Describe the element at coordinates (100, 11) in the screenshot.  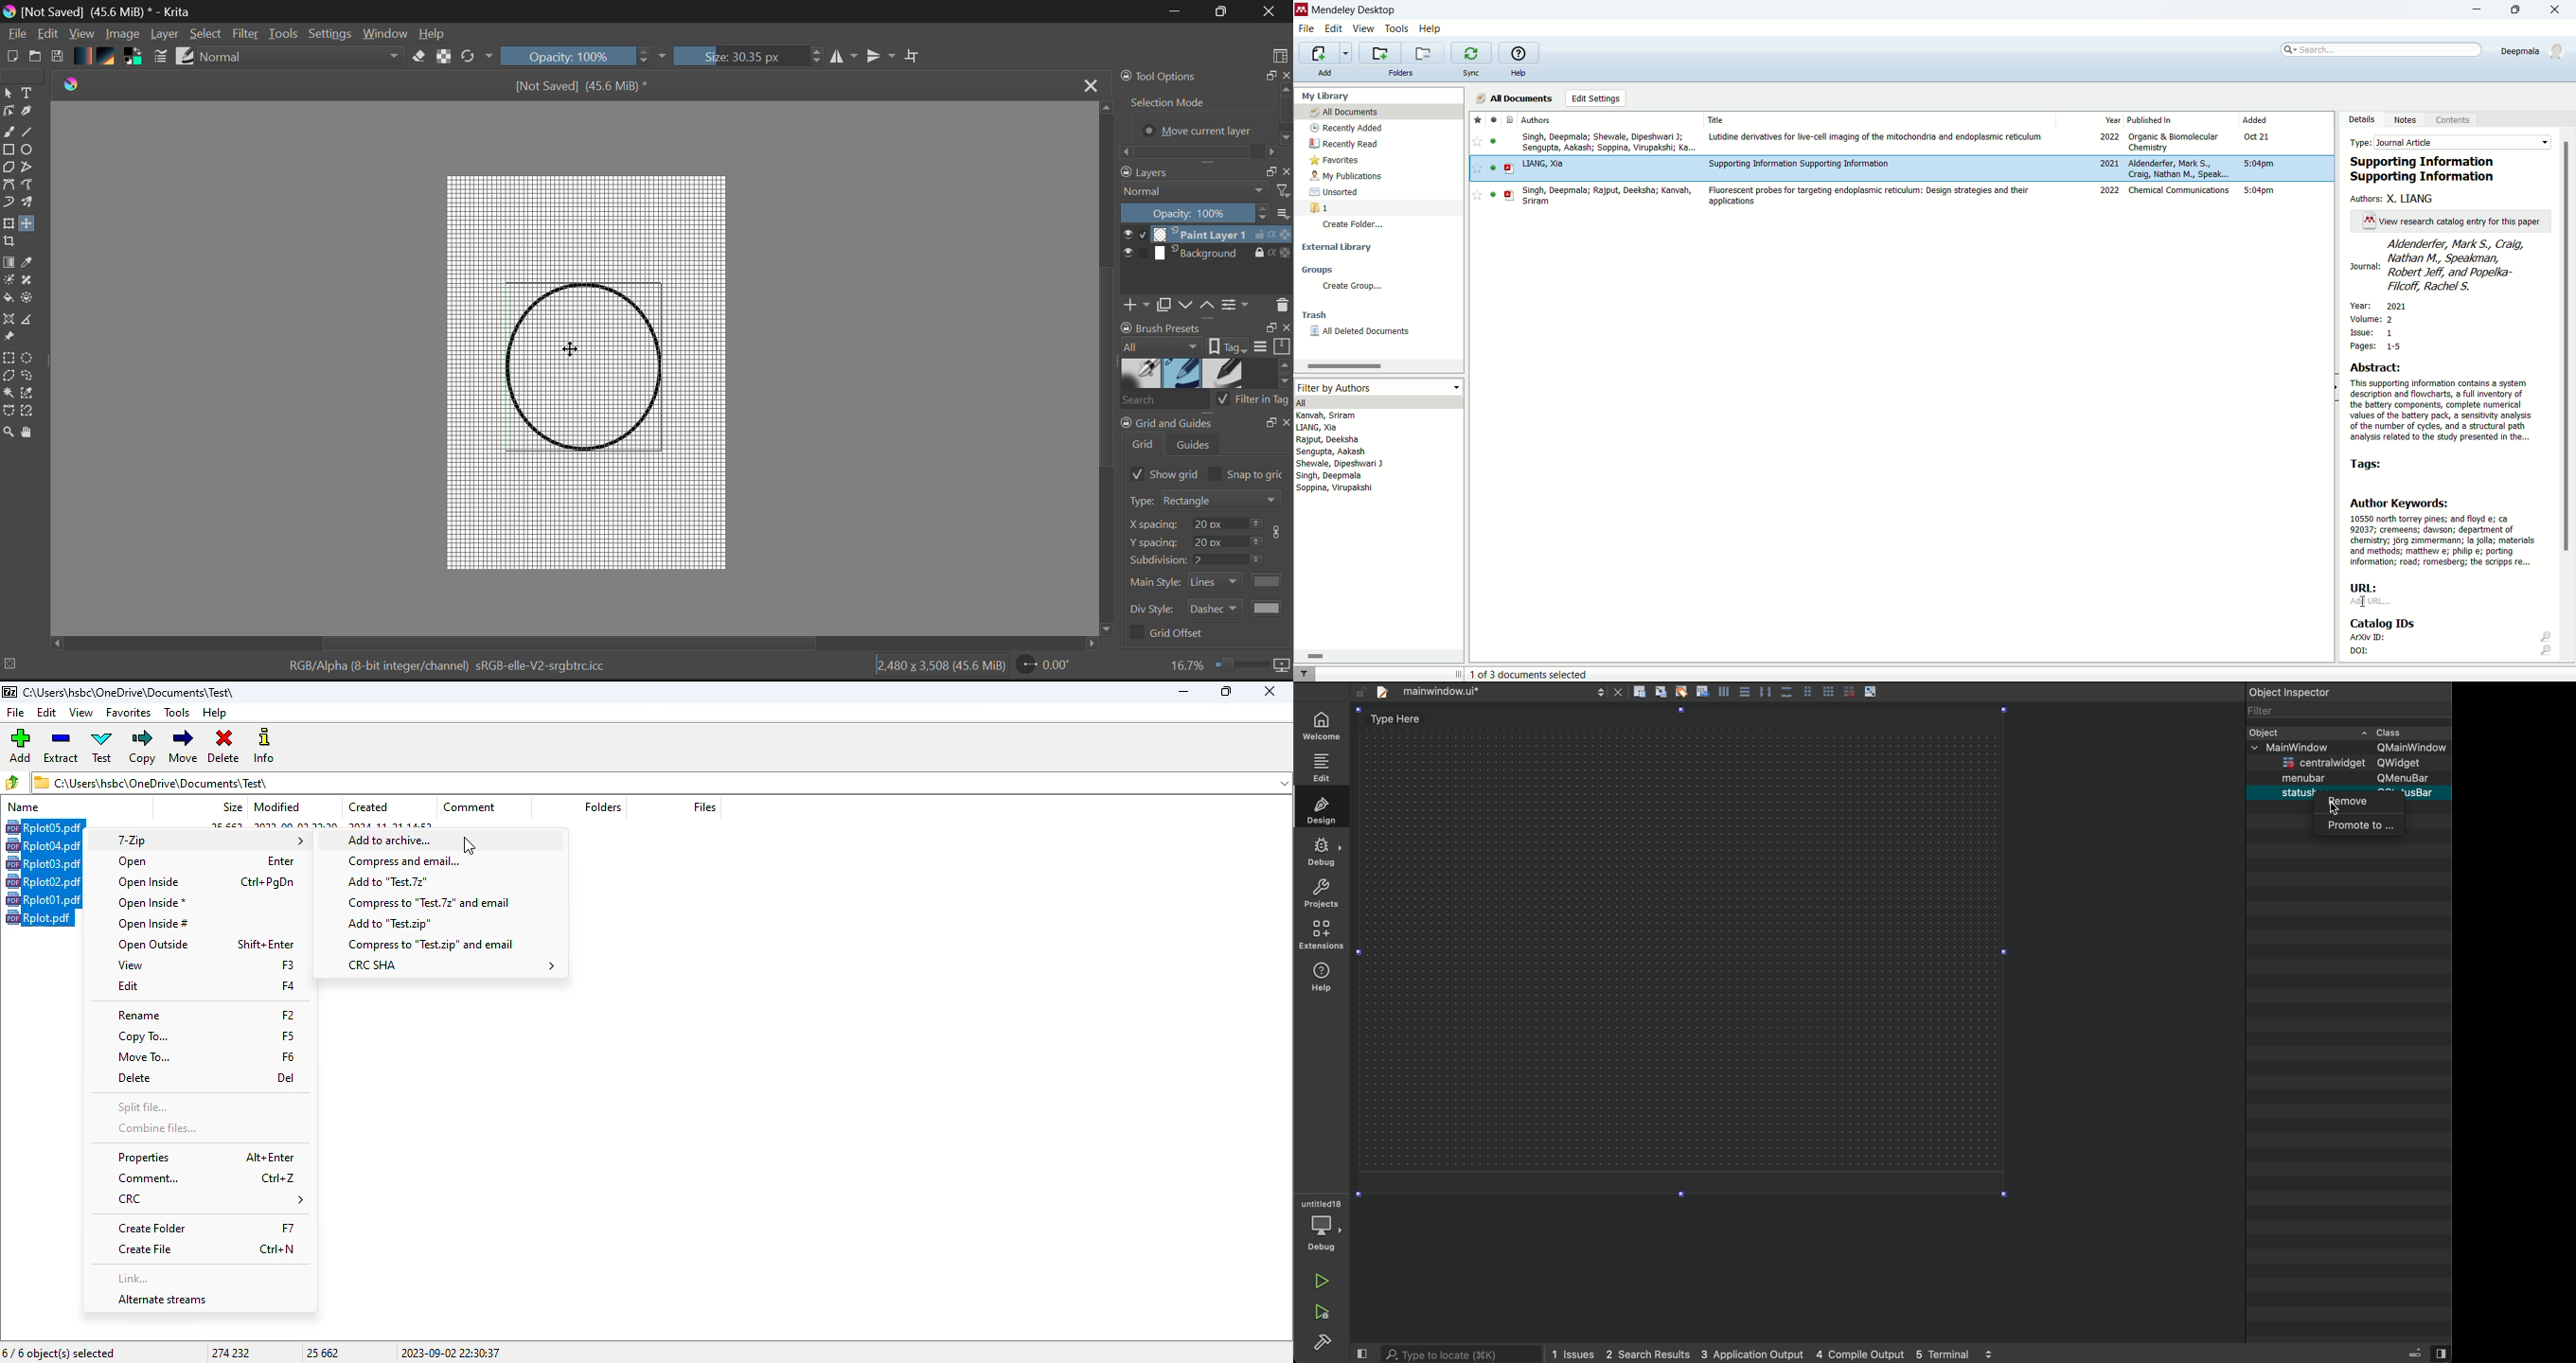
I see `Window Title` at that location.